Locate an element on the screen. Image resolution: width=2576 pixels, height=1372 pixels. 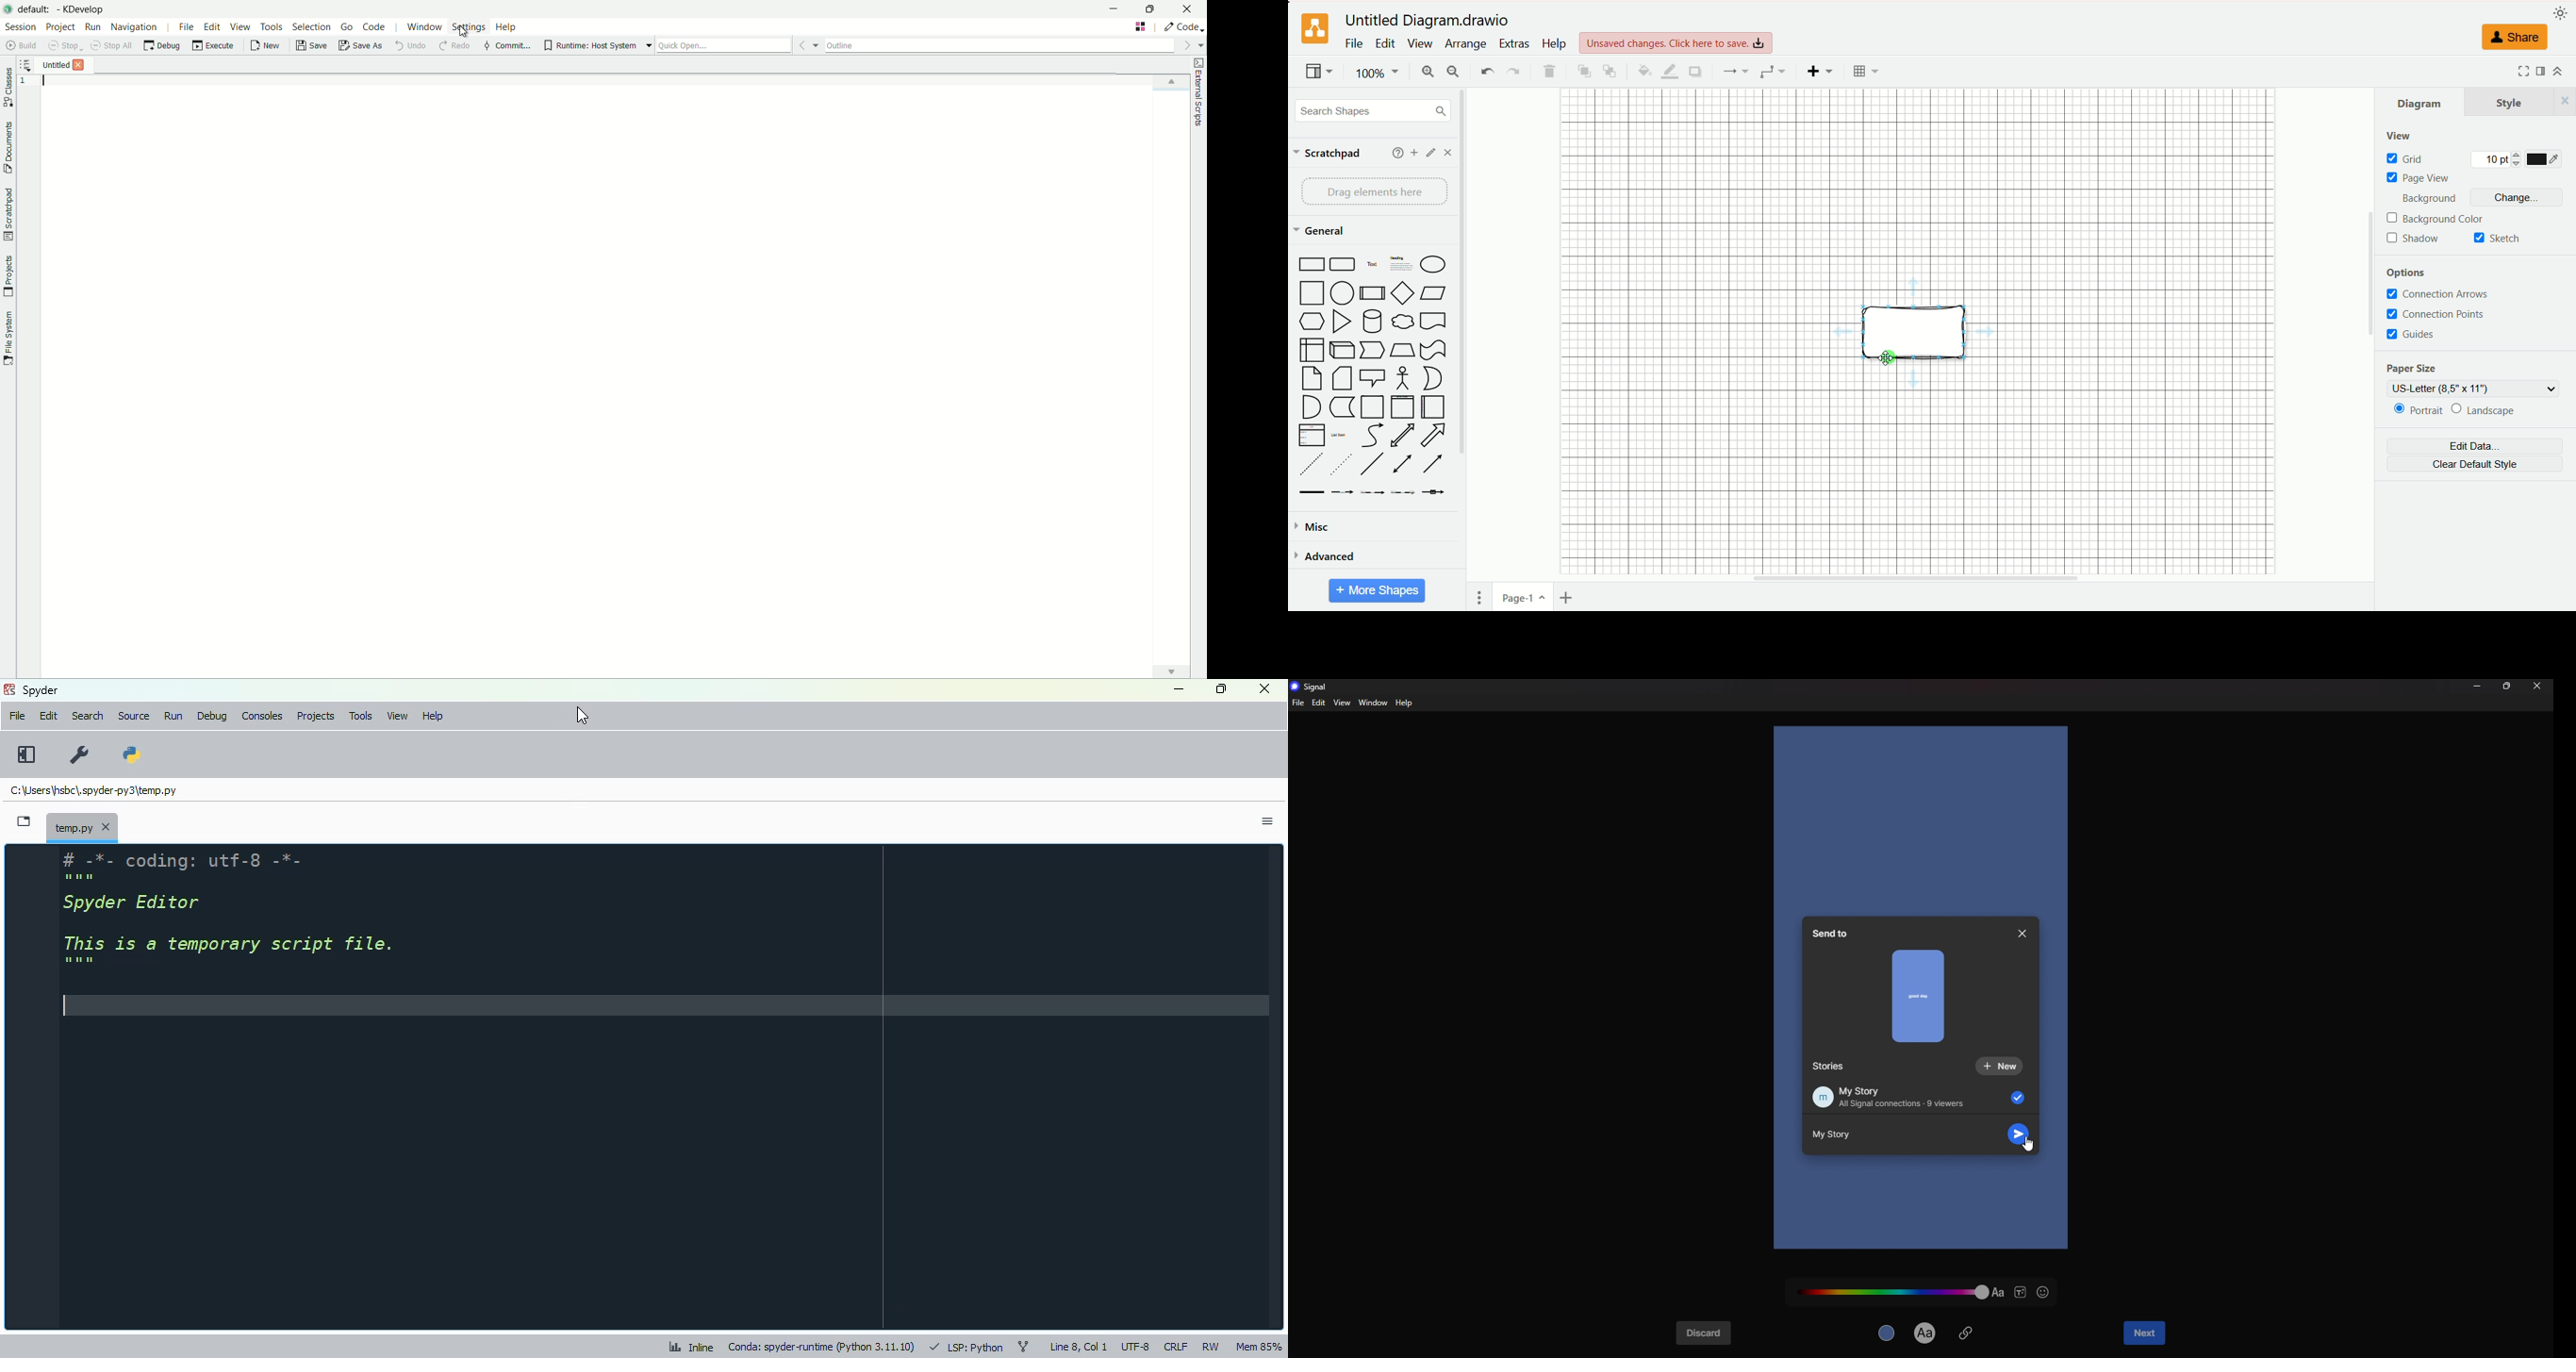
fill color is located at coordinates (1644, 70).